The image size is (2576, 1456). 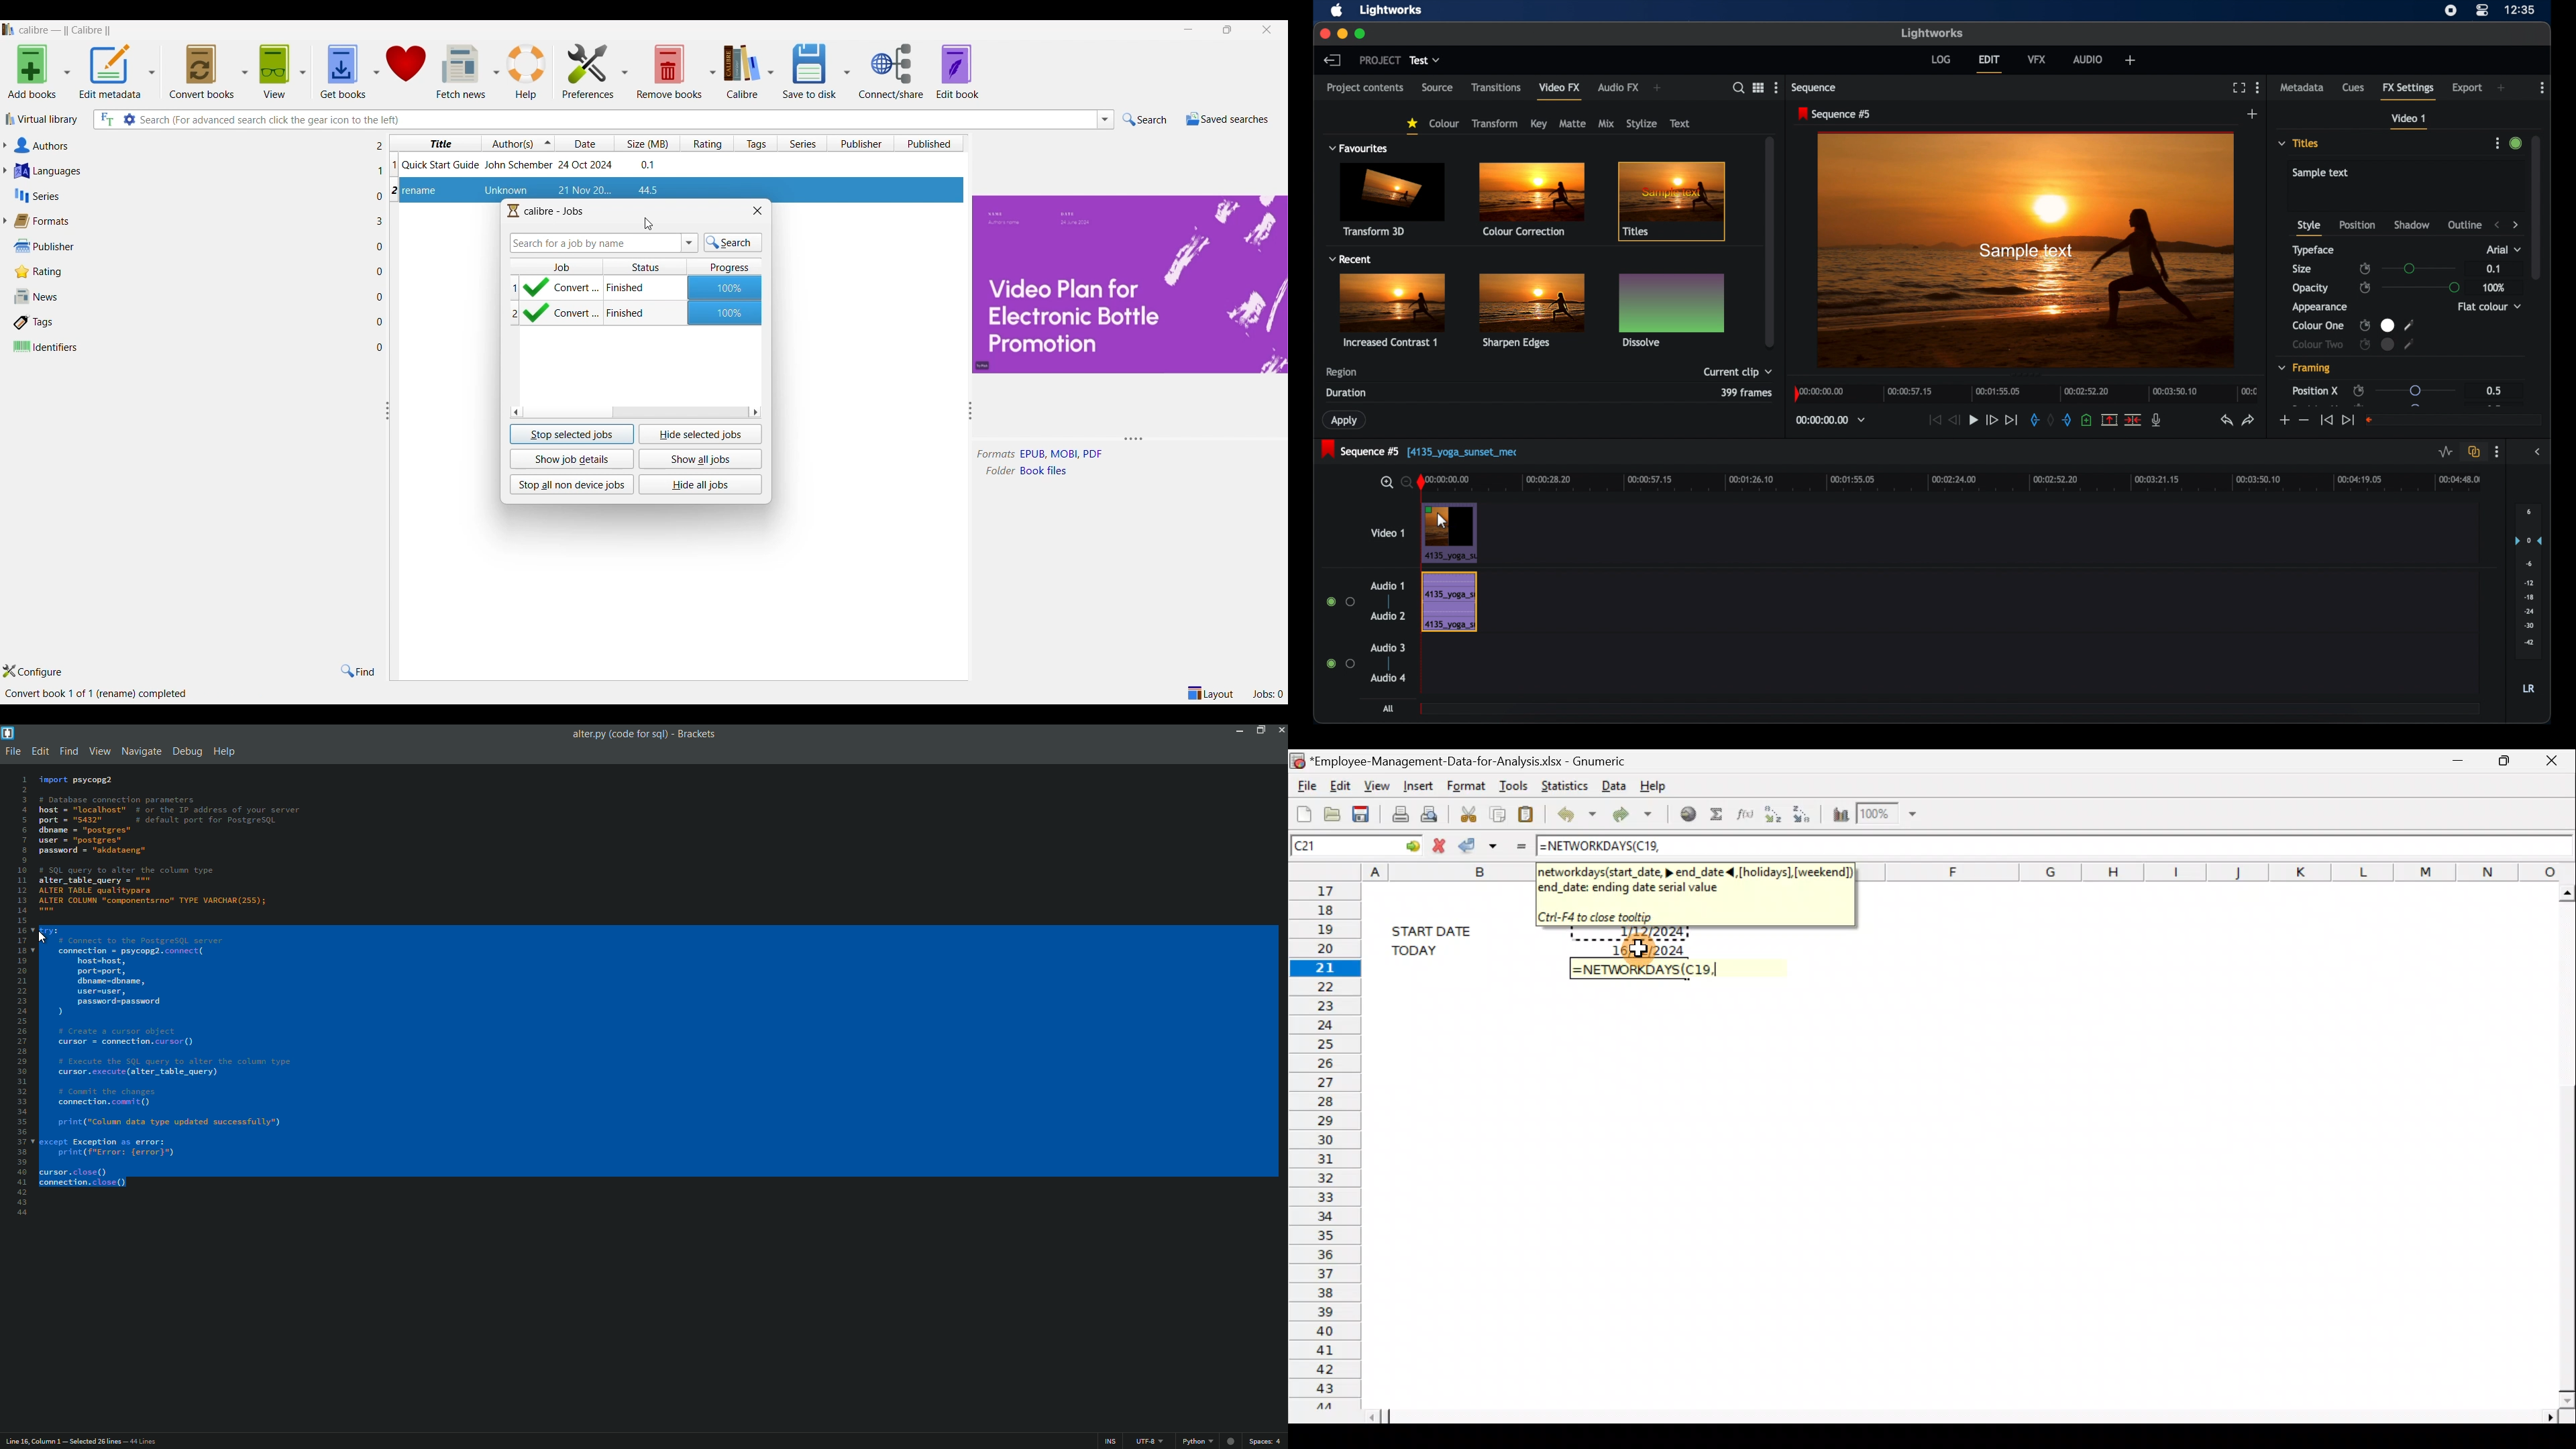 What do you see at coordinates (1110, 1443) in the screenshot?
I see `ins` at bounding box center [1110, 1443].